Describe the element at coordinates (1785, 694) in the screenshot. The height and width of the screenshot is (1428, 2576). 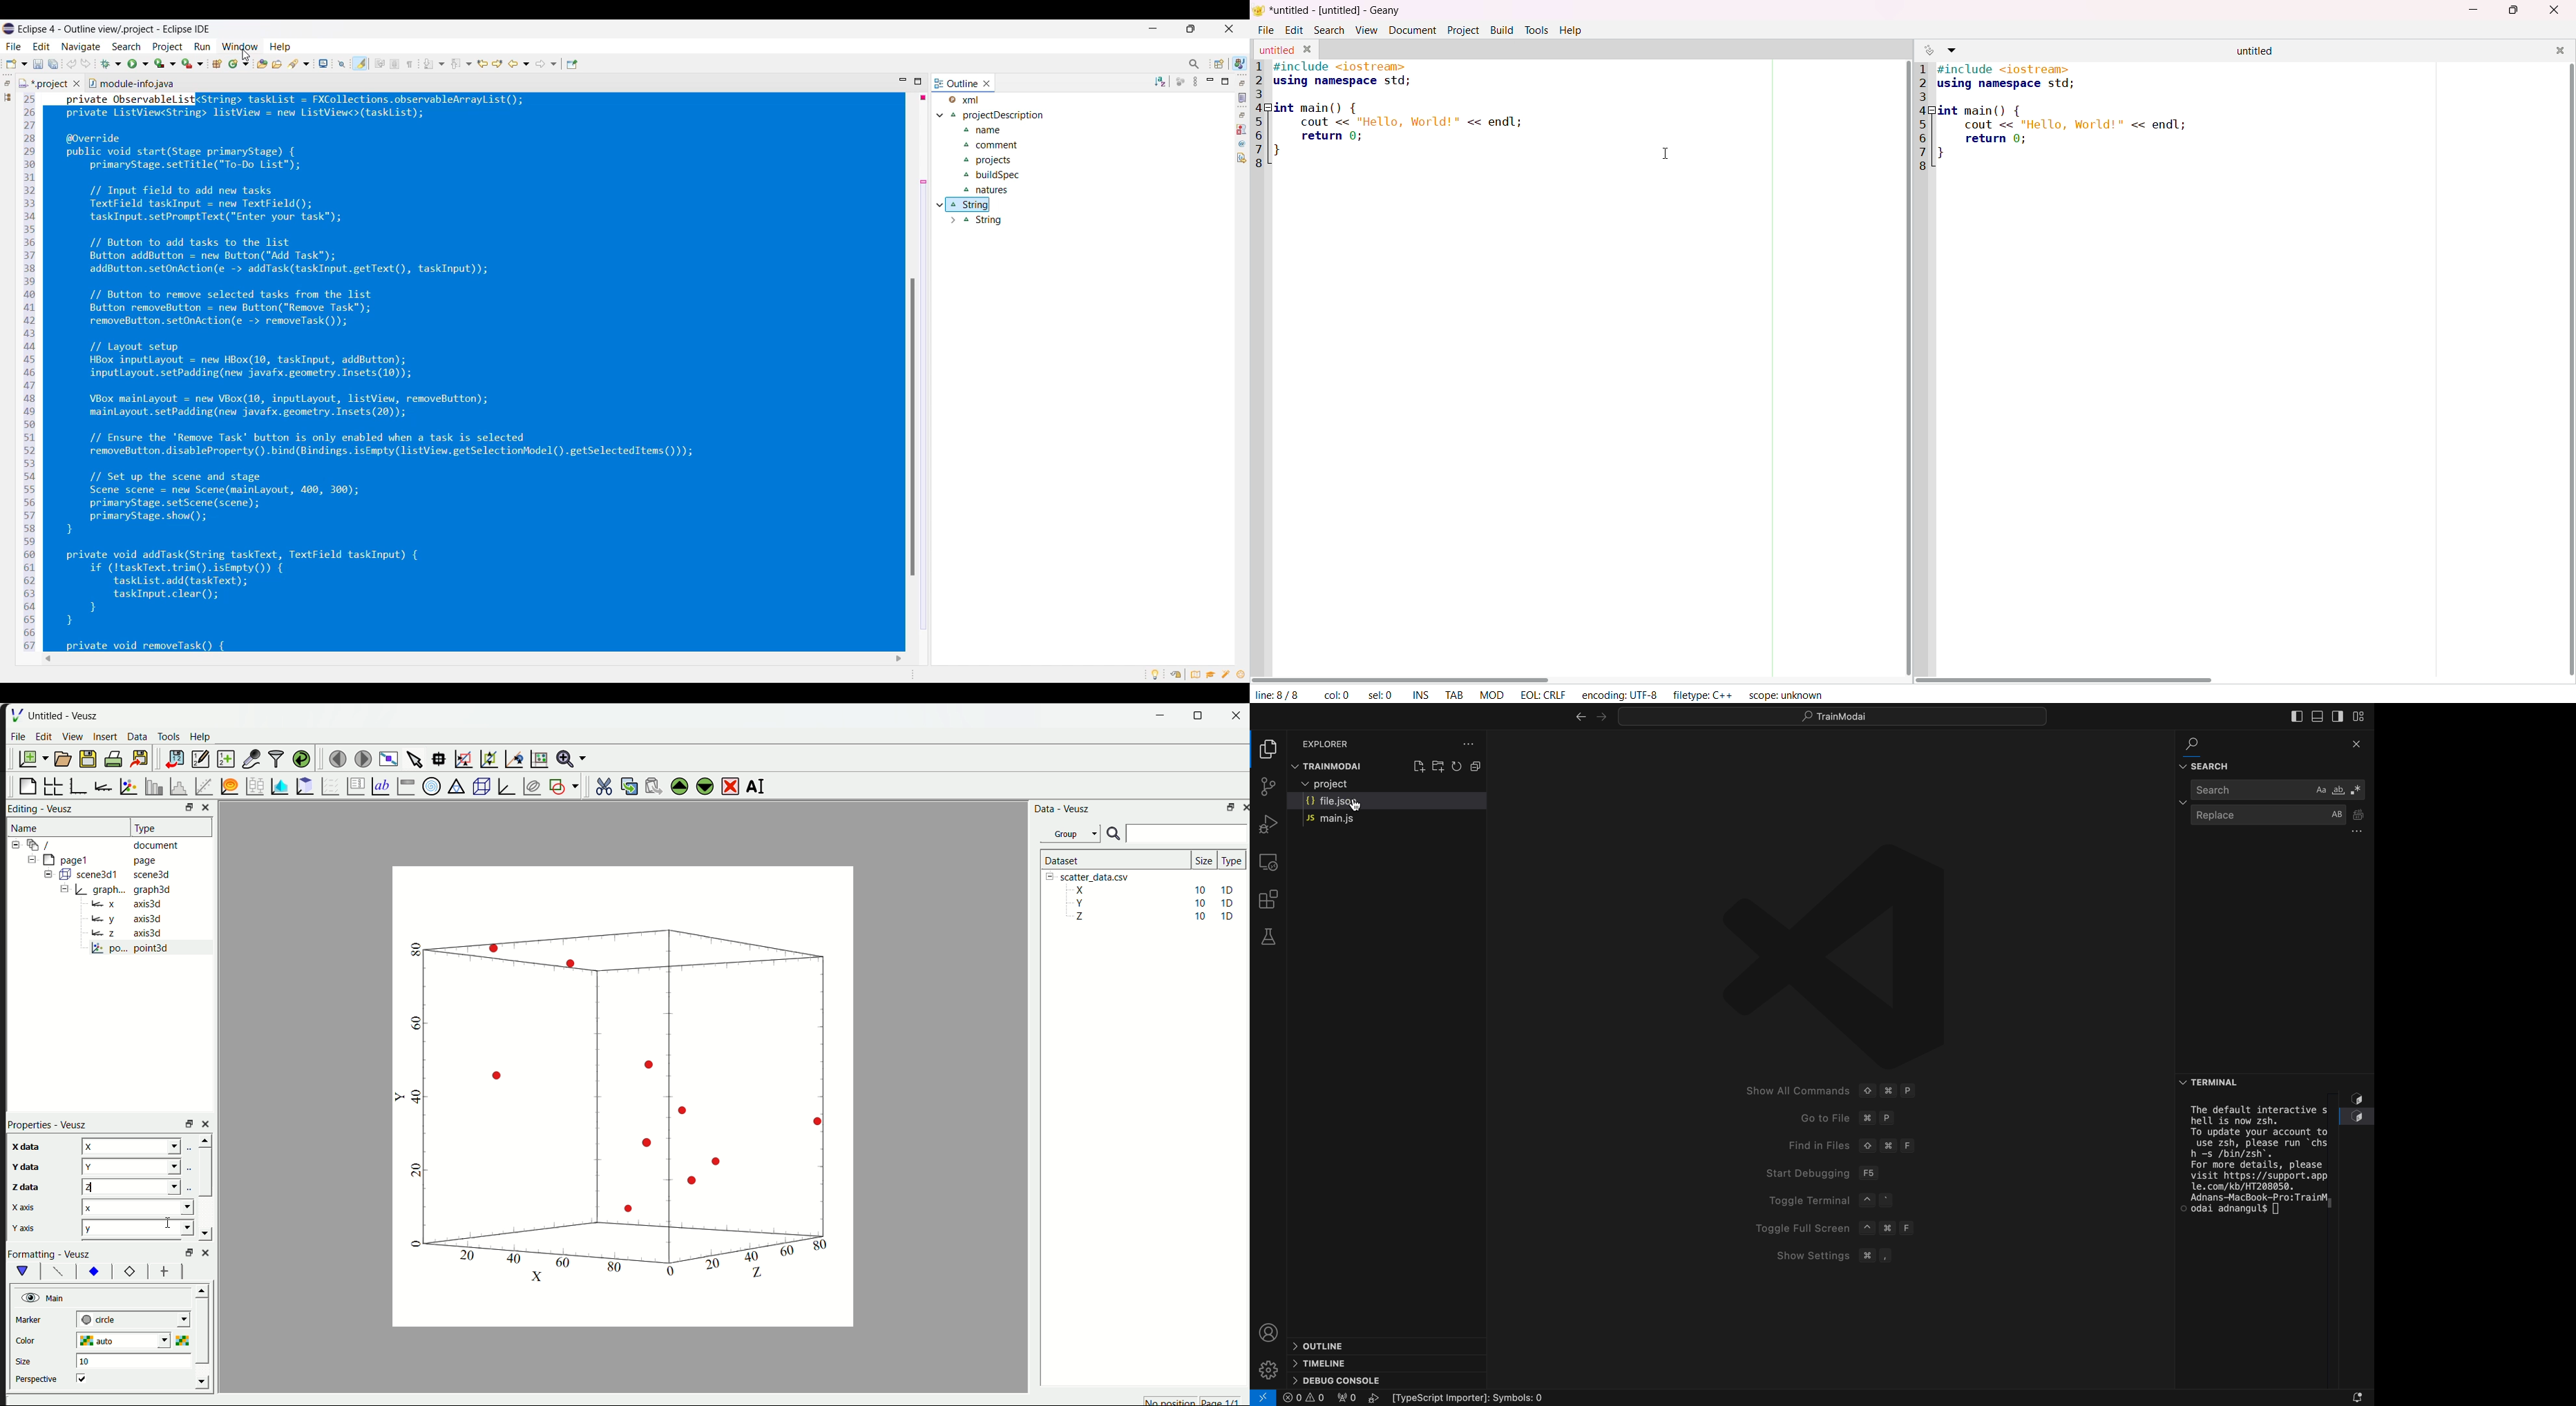
I see `scope: unknown` at that location.